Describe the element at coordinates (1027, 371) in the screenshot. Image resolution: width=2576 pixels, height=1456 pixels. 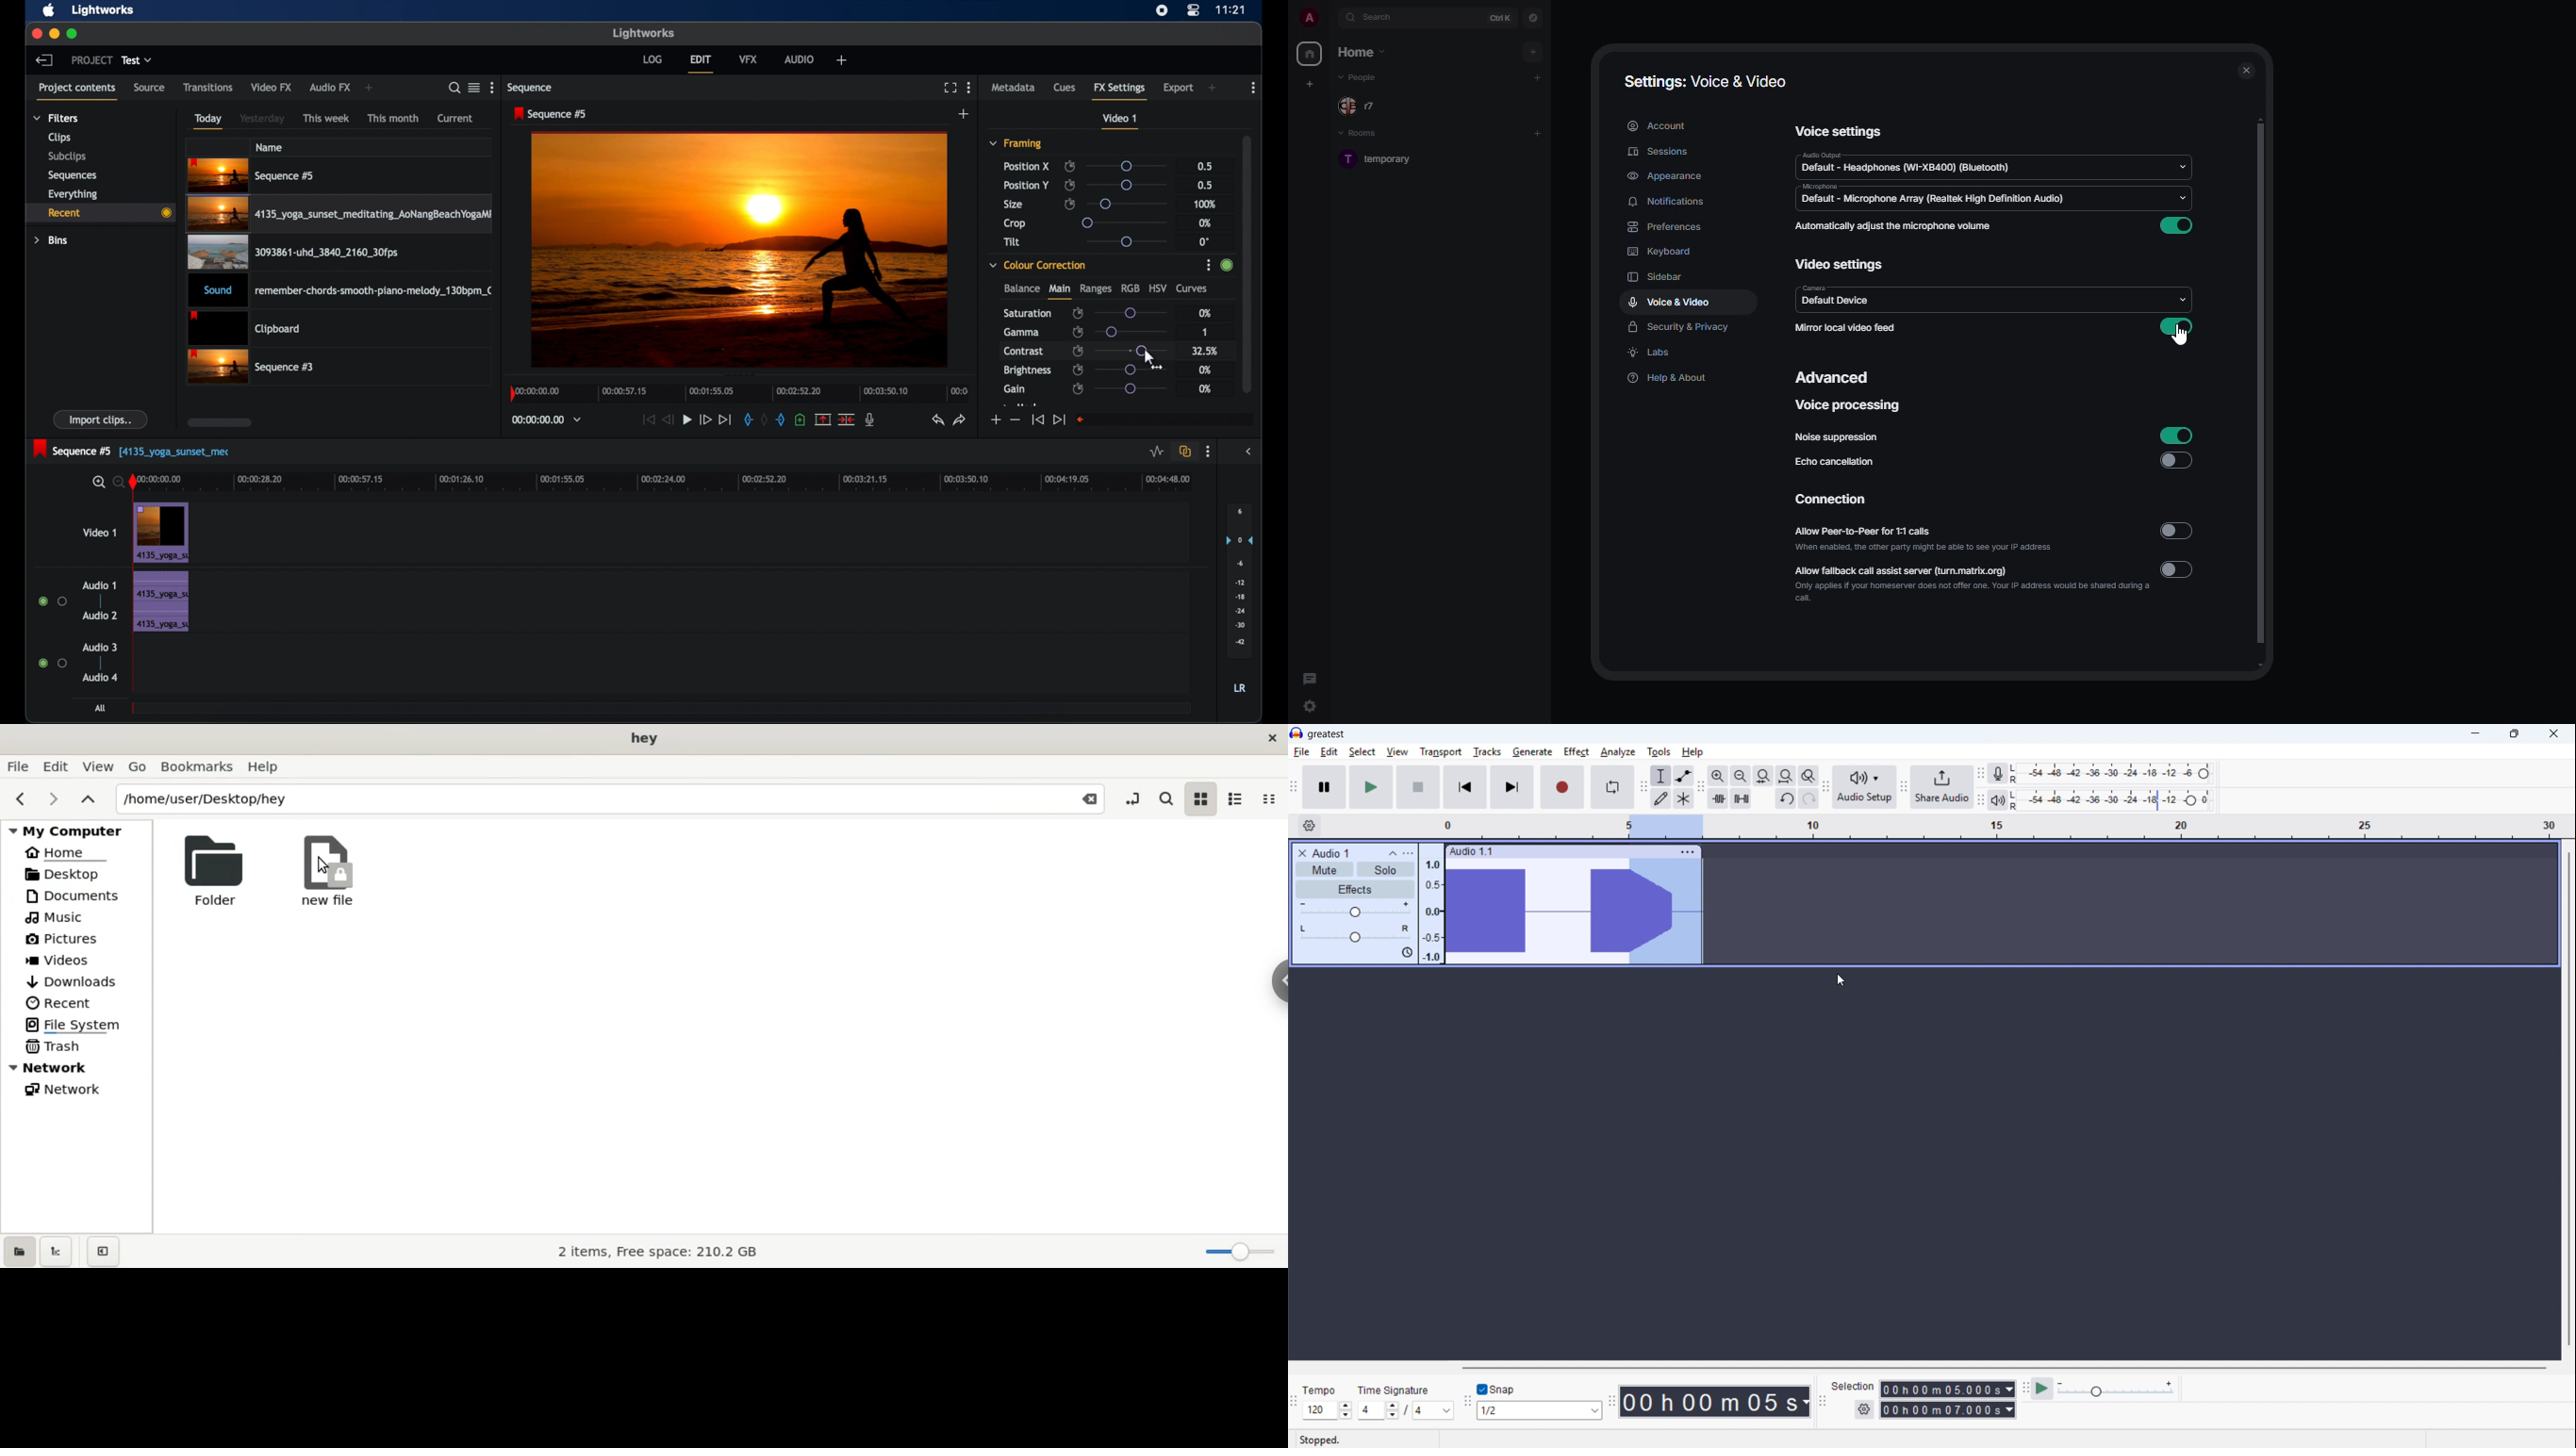
I see `brightness` at that location.